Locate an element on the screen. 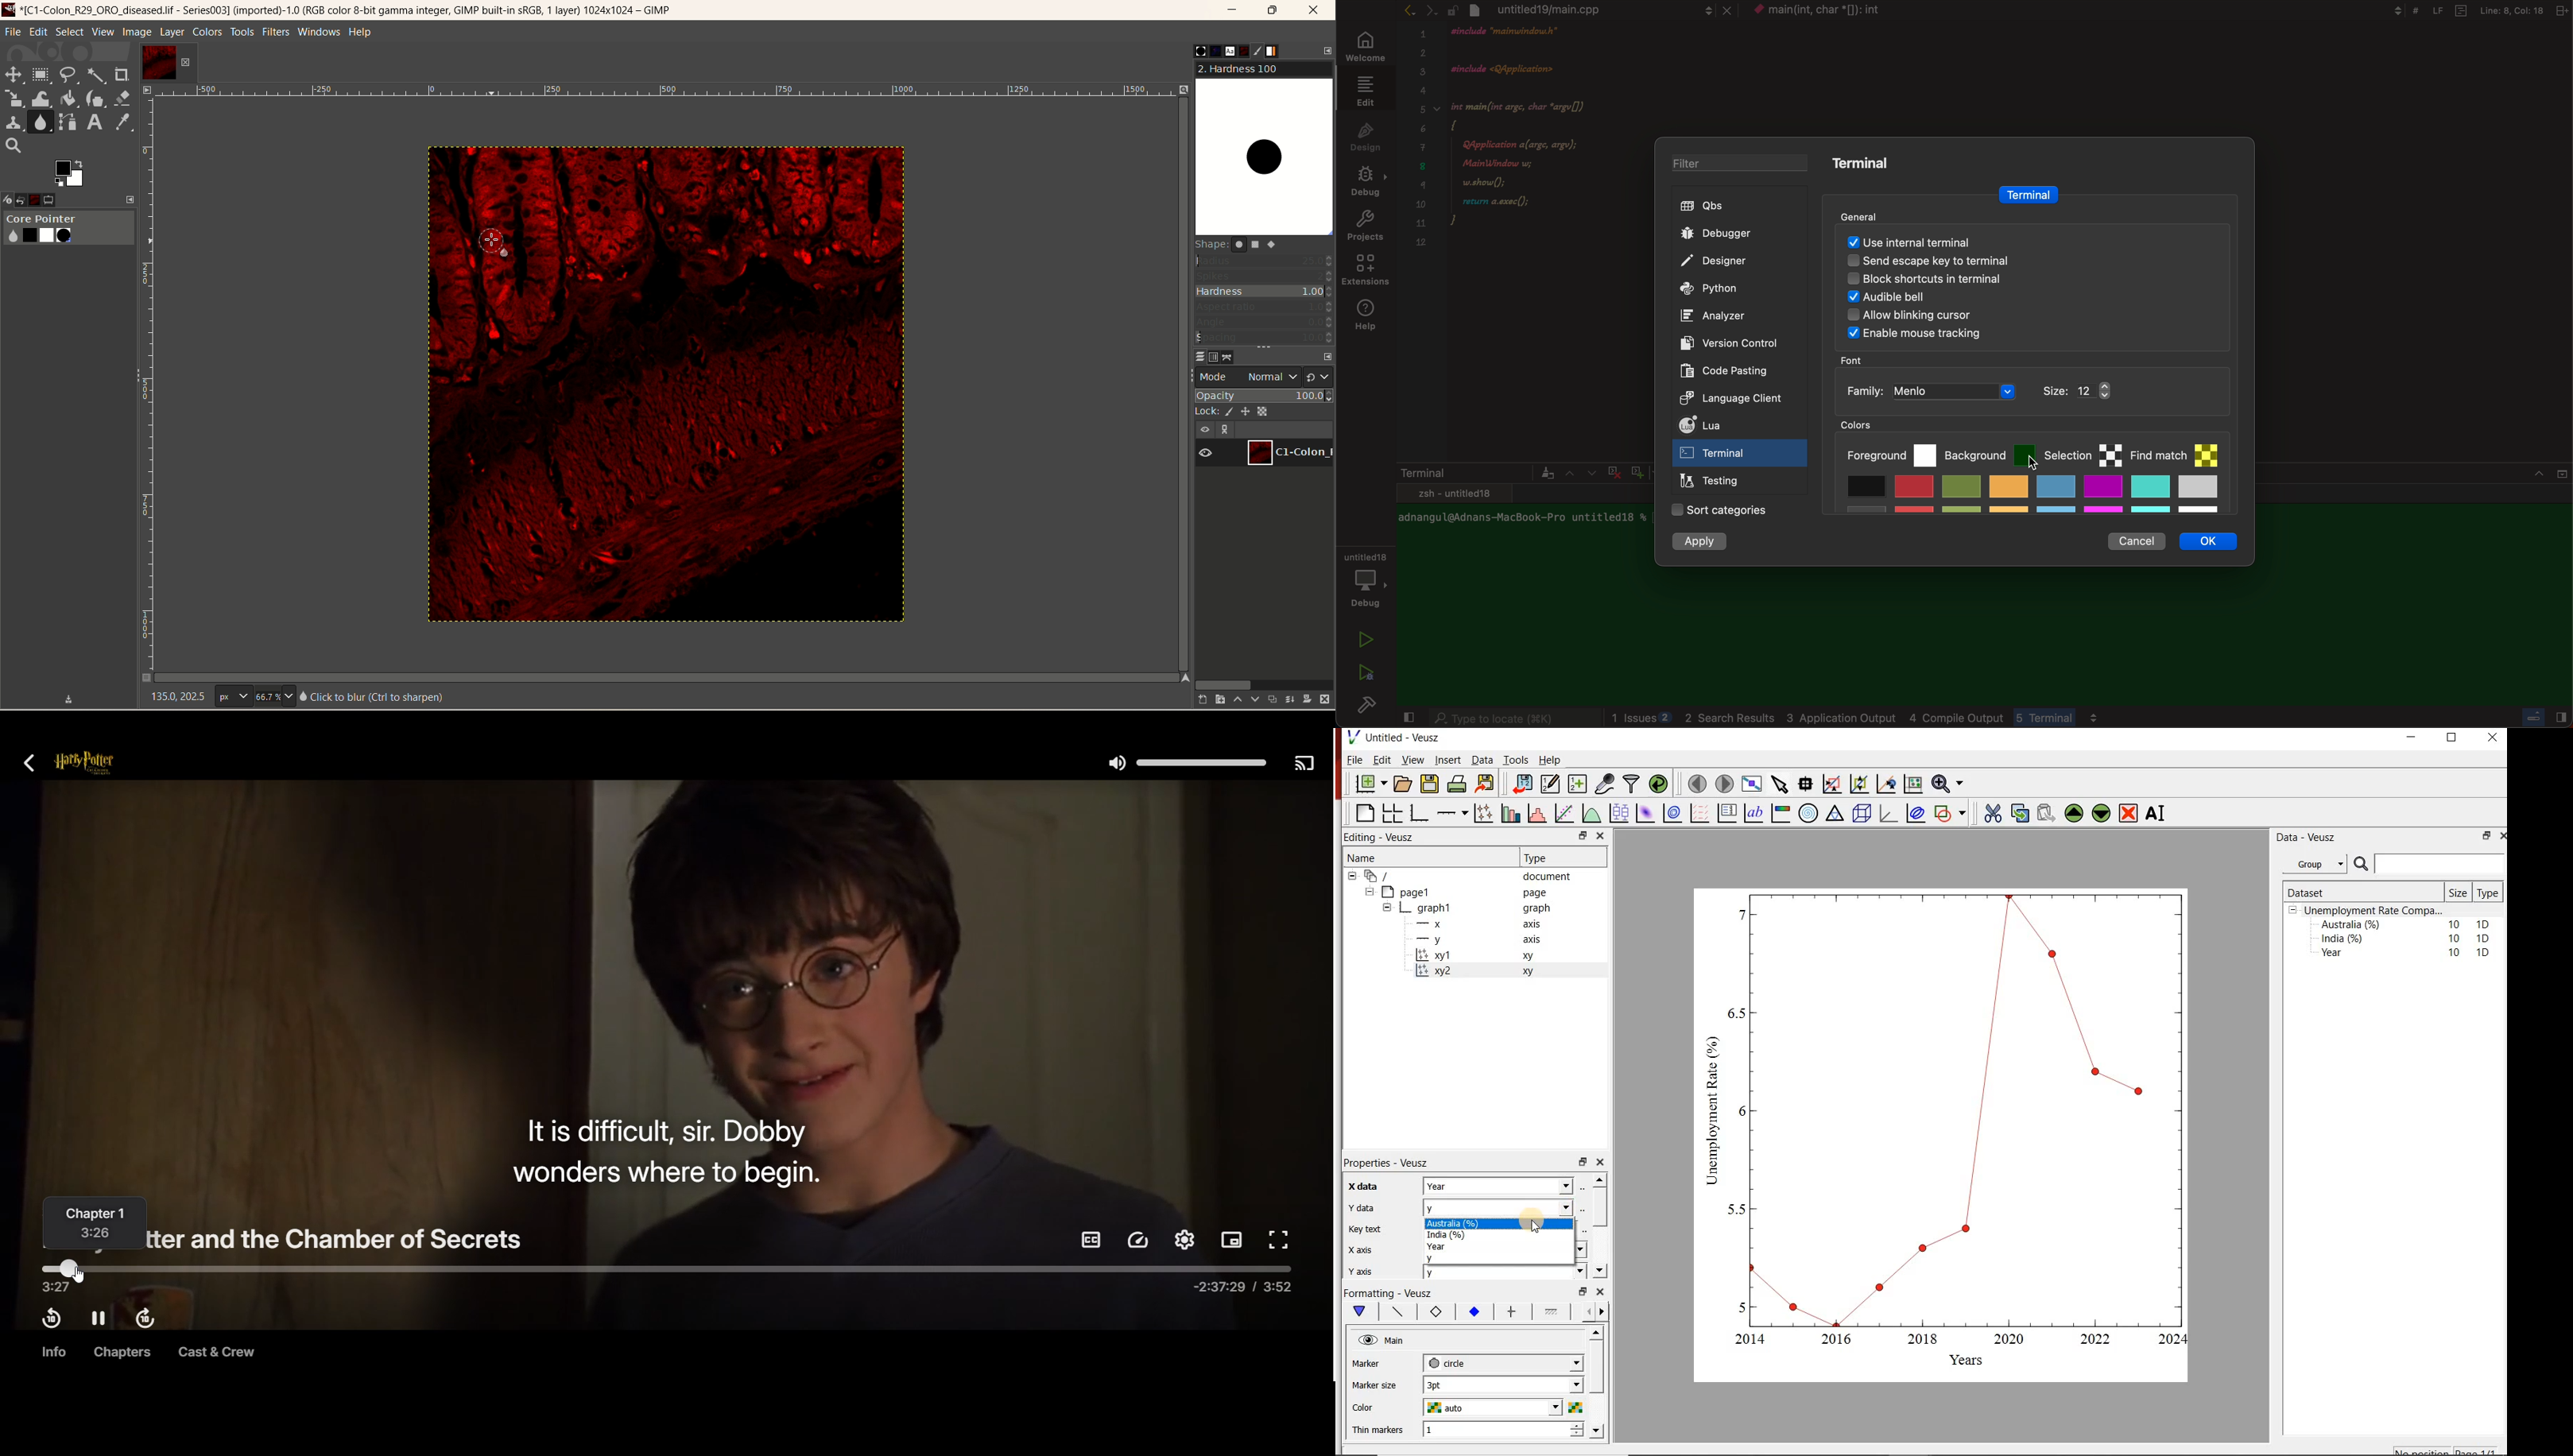  edit is located at coordinates (1363, 91).